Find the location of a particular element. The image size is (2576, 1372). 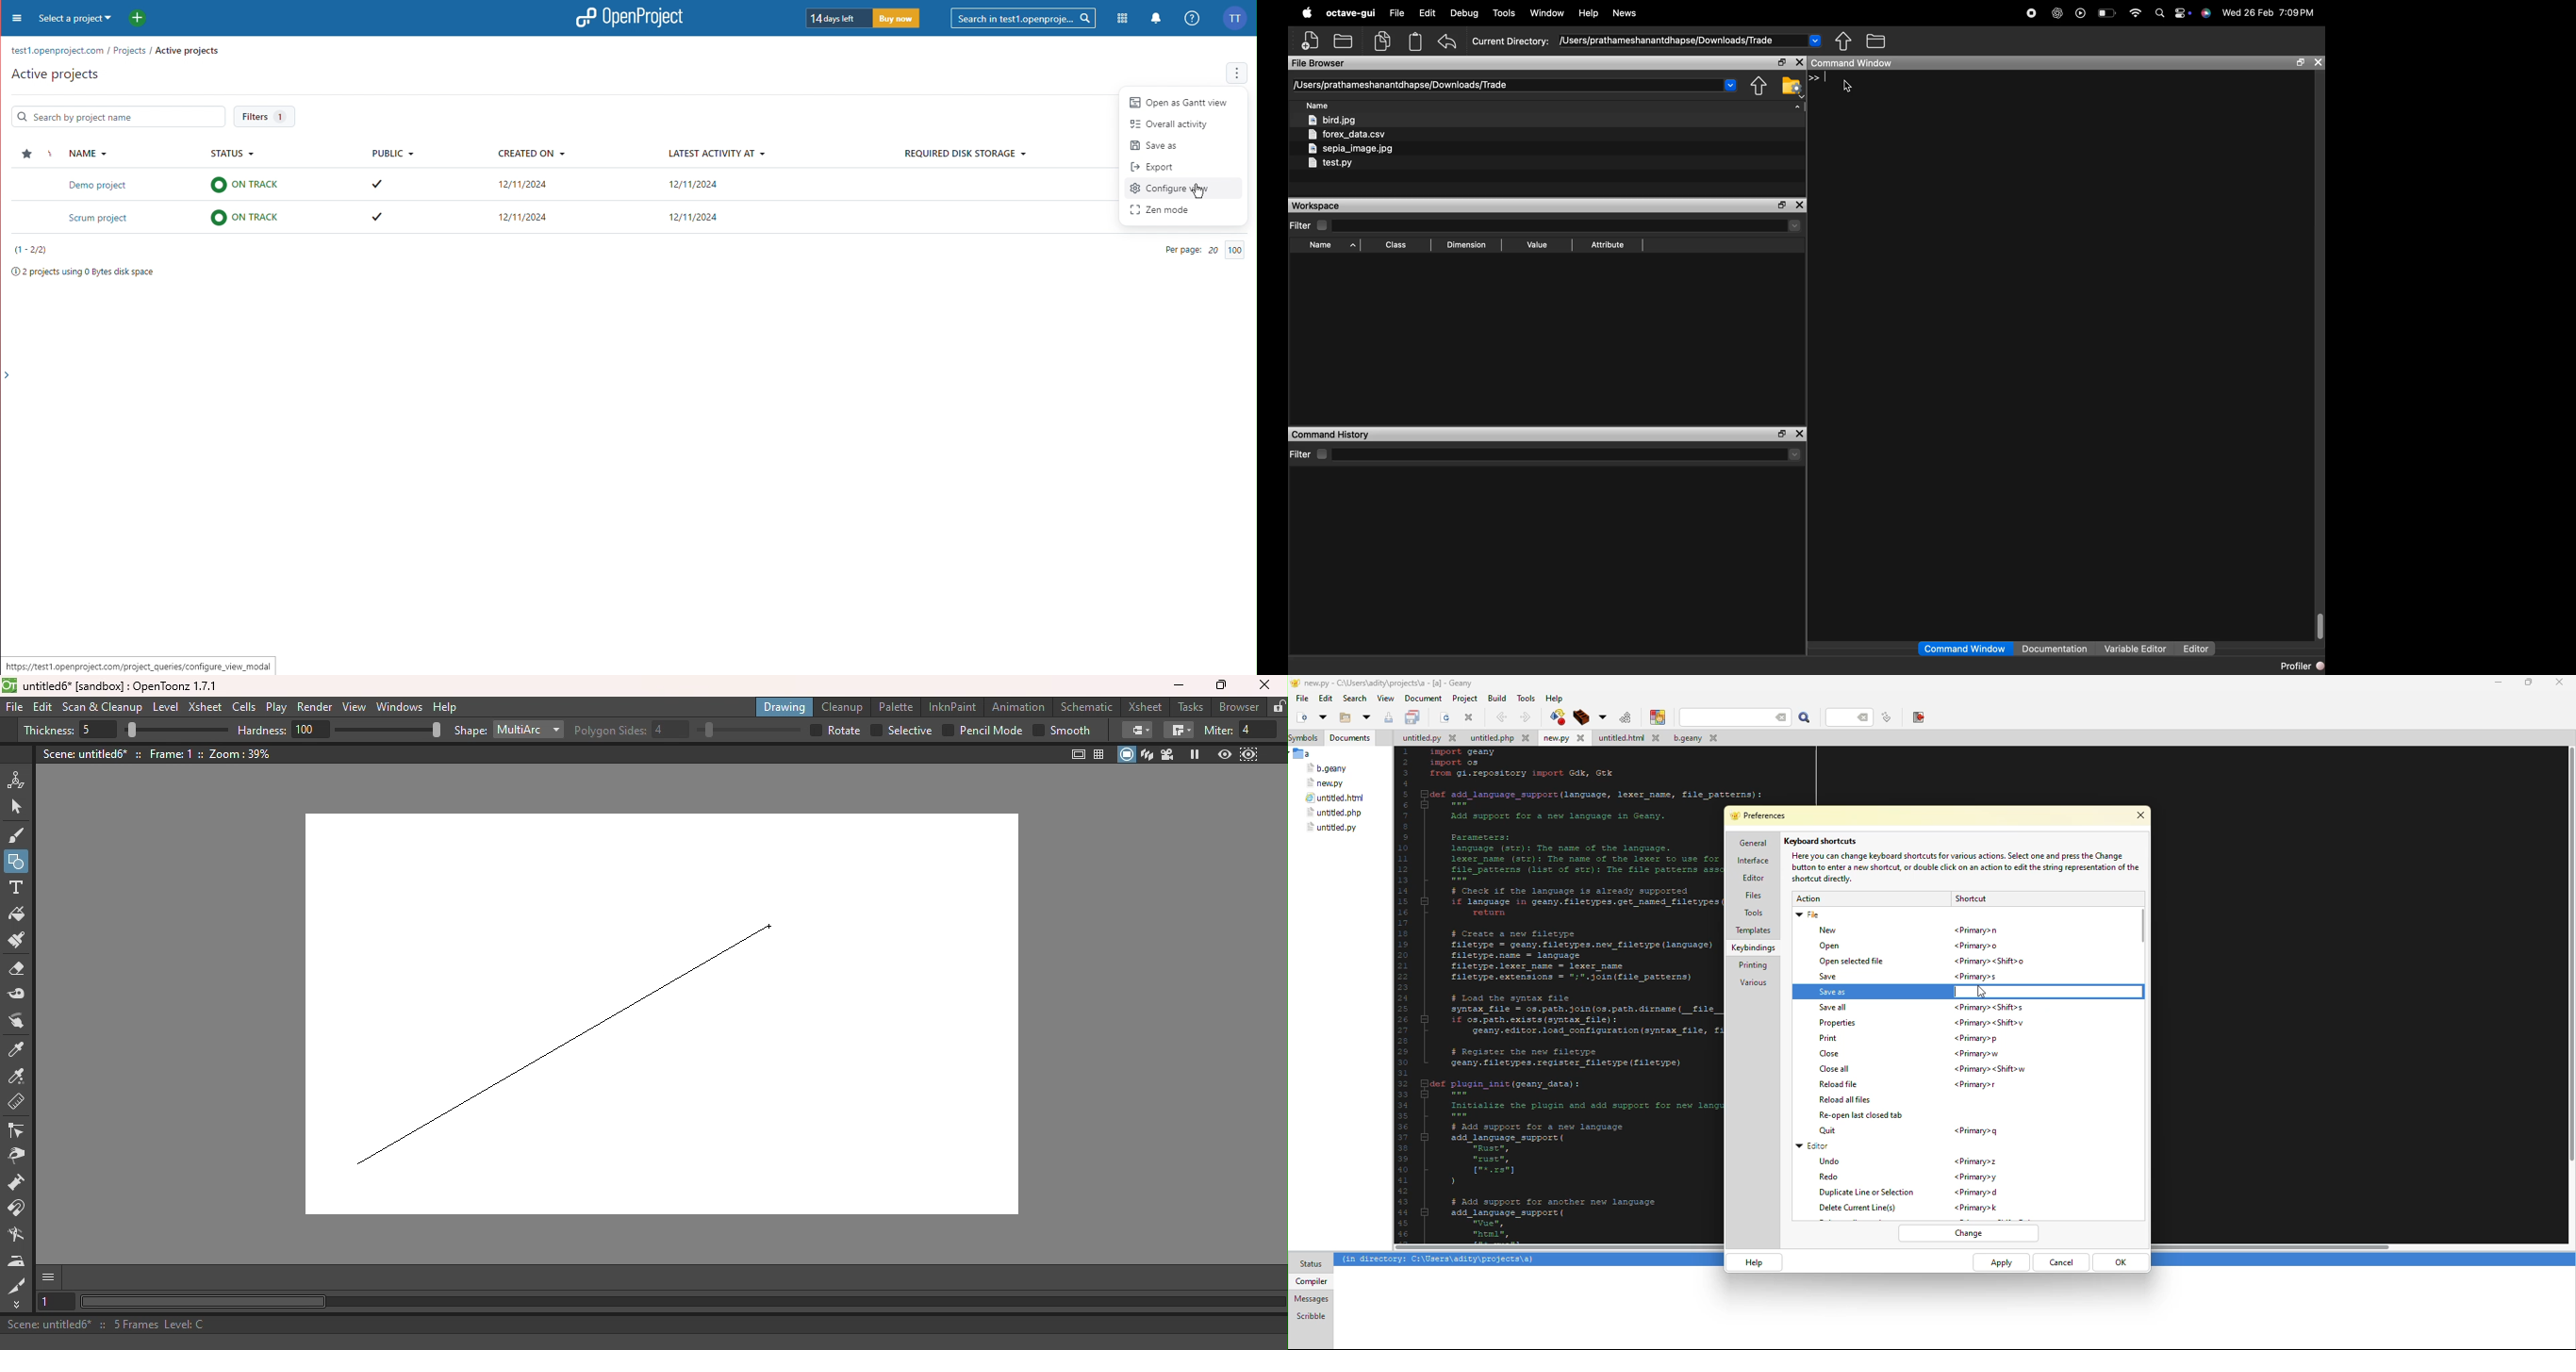

Pinch tool is located at coordinates (20, 1159).